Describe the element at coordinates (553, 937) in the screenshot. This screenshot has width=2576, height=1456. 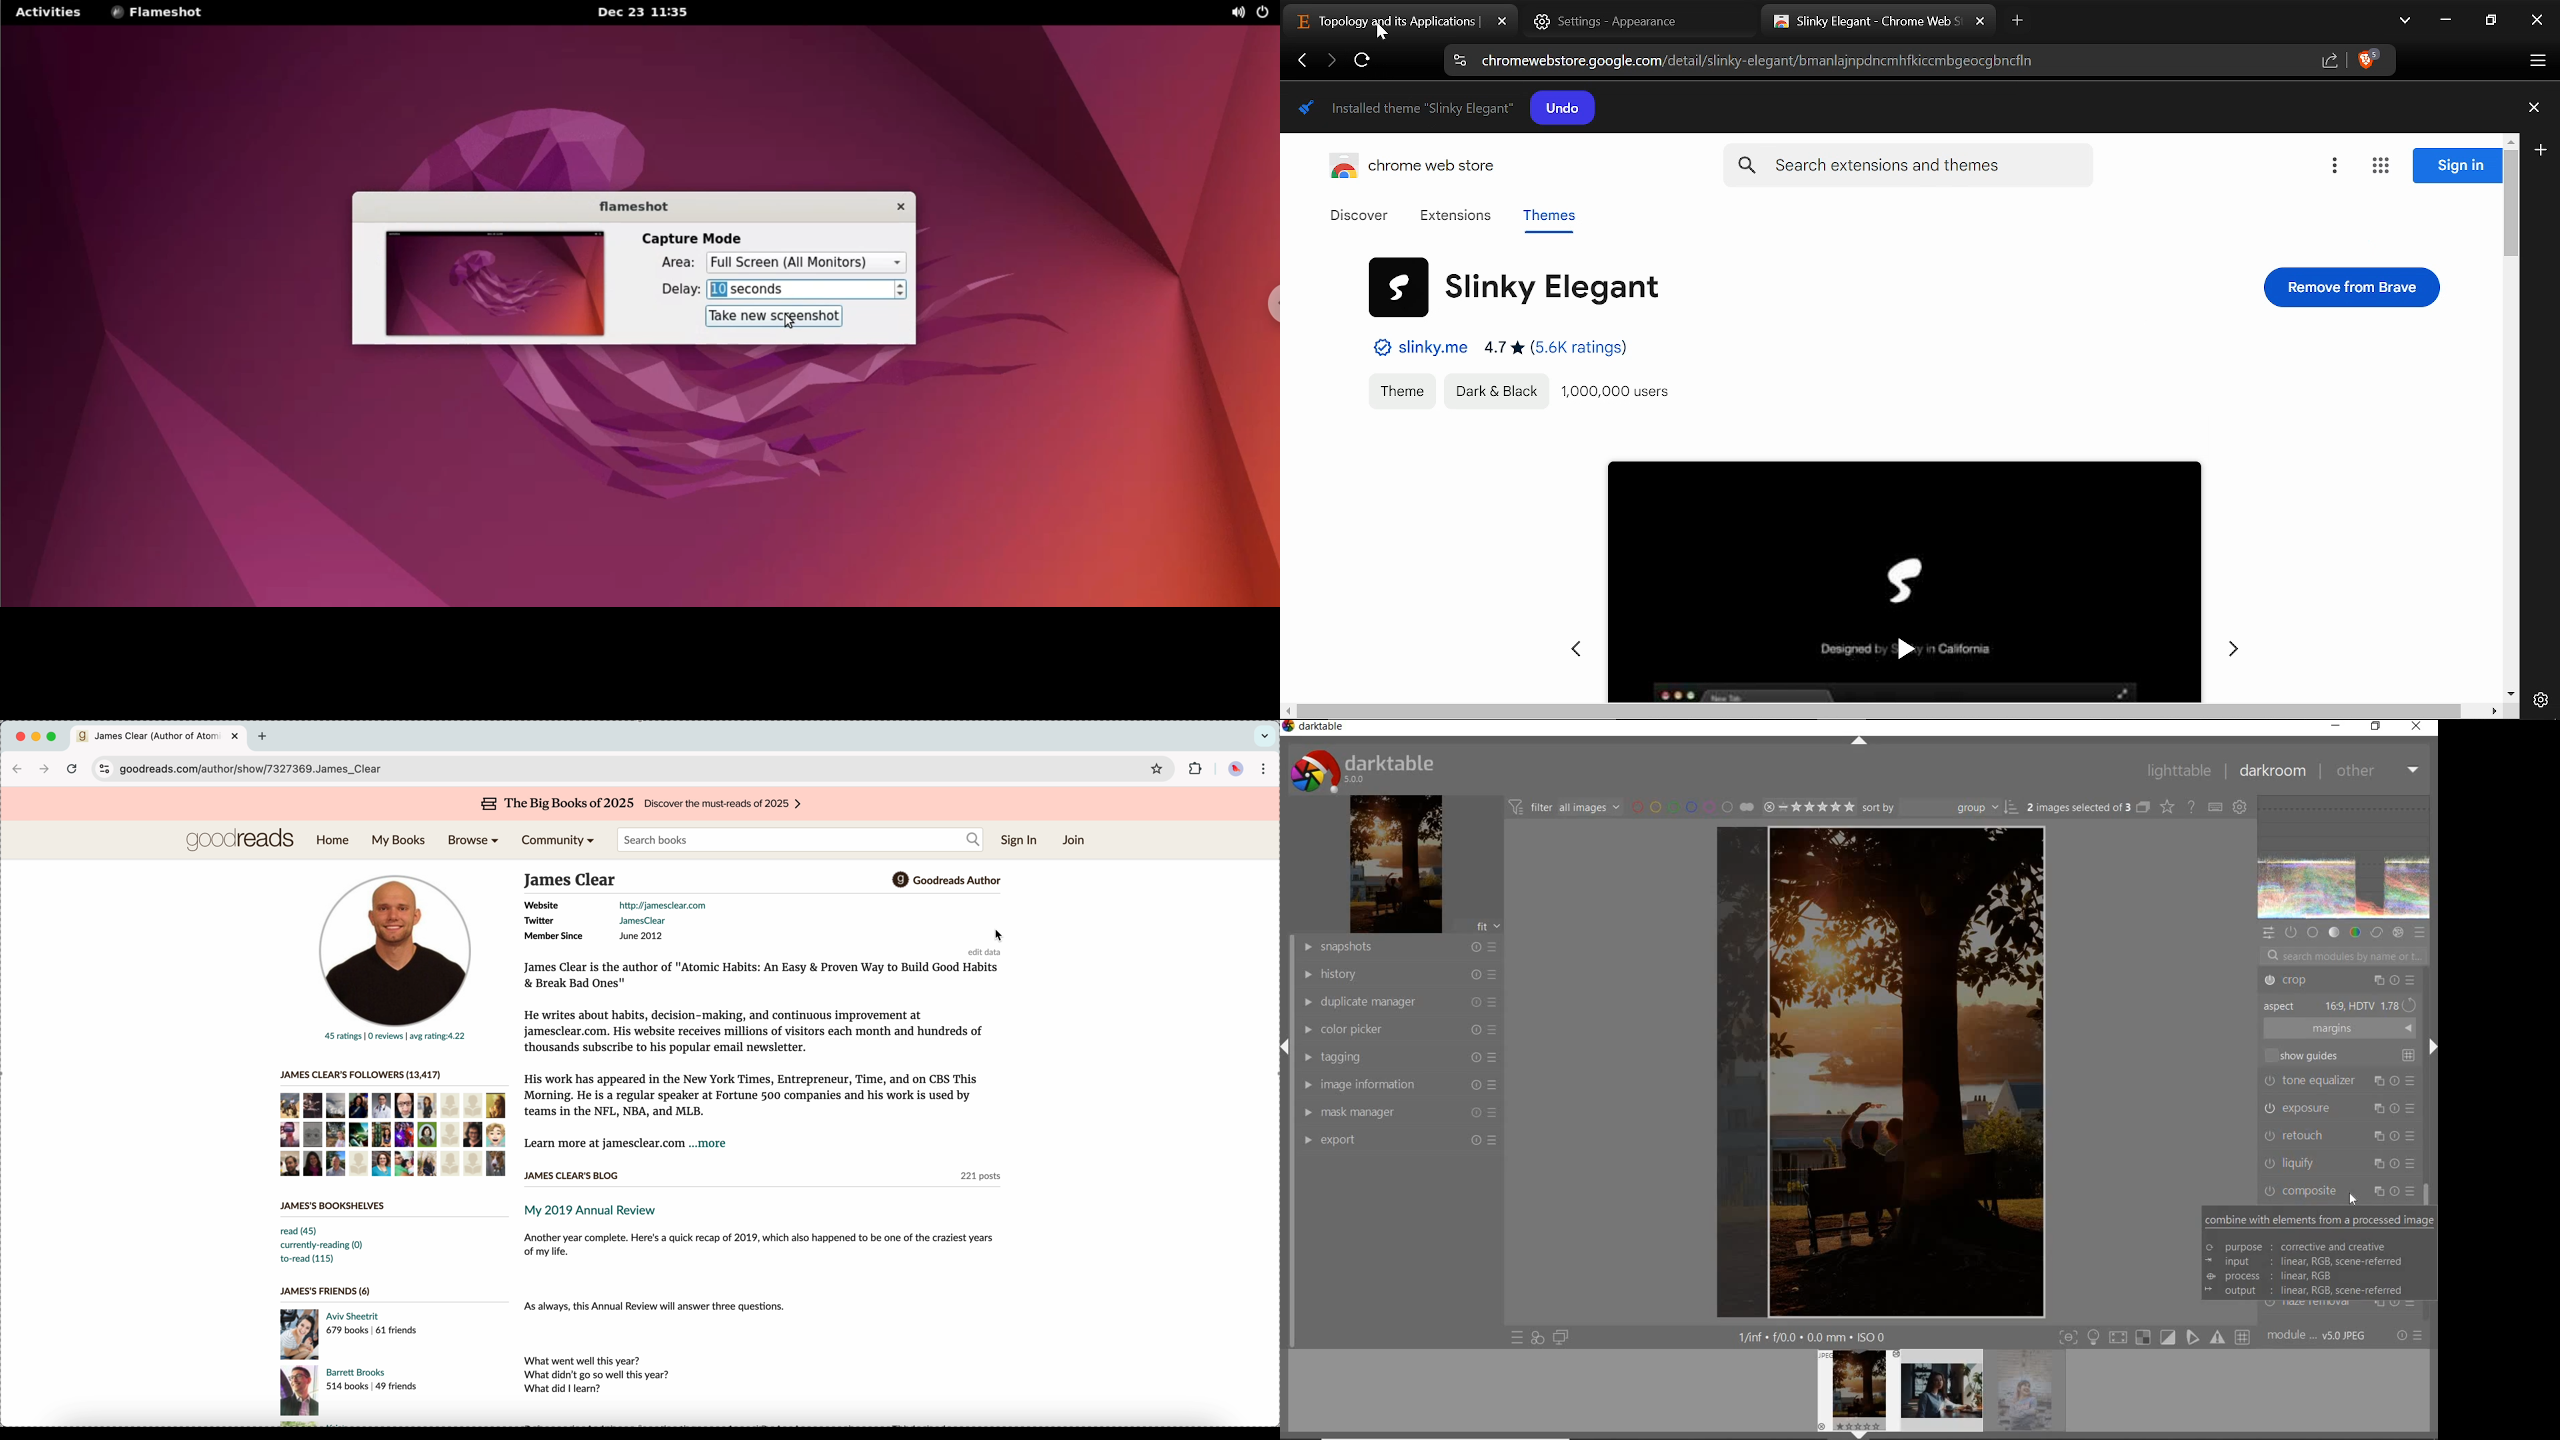
I see `Member Since` at that location.